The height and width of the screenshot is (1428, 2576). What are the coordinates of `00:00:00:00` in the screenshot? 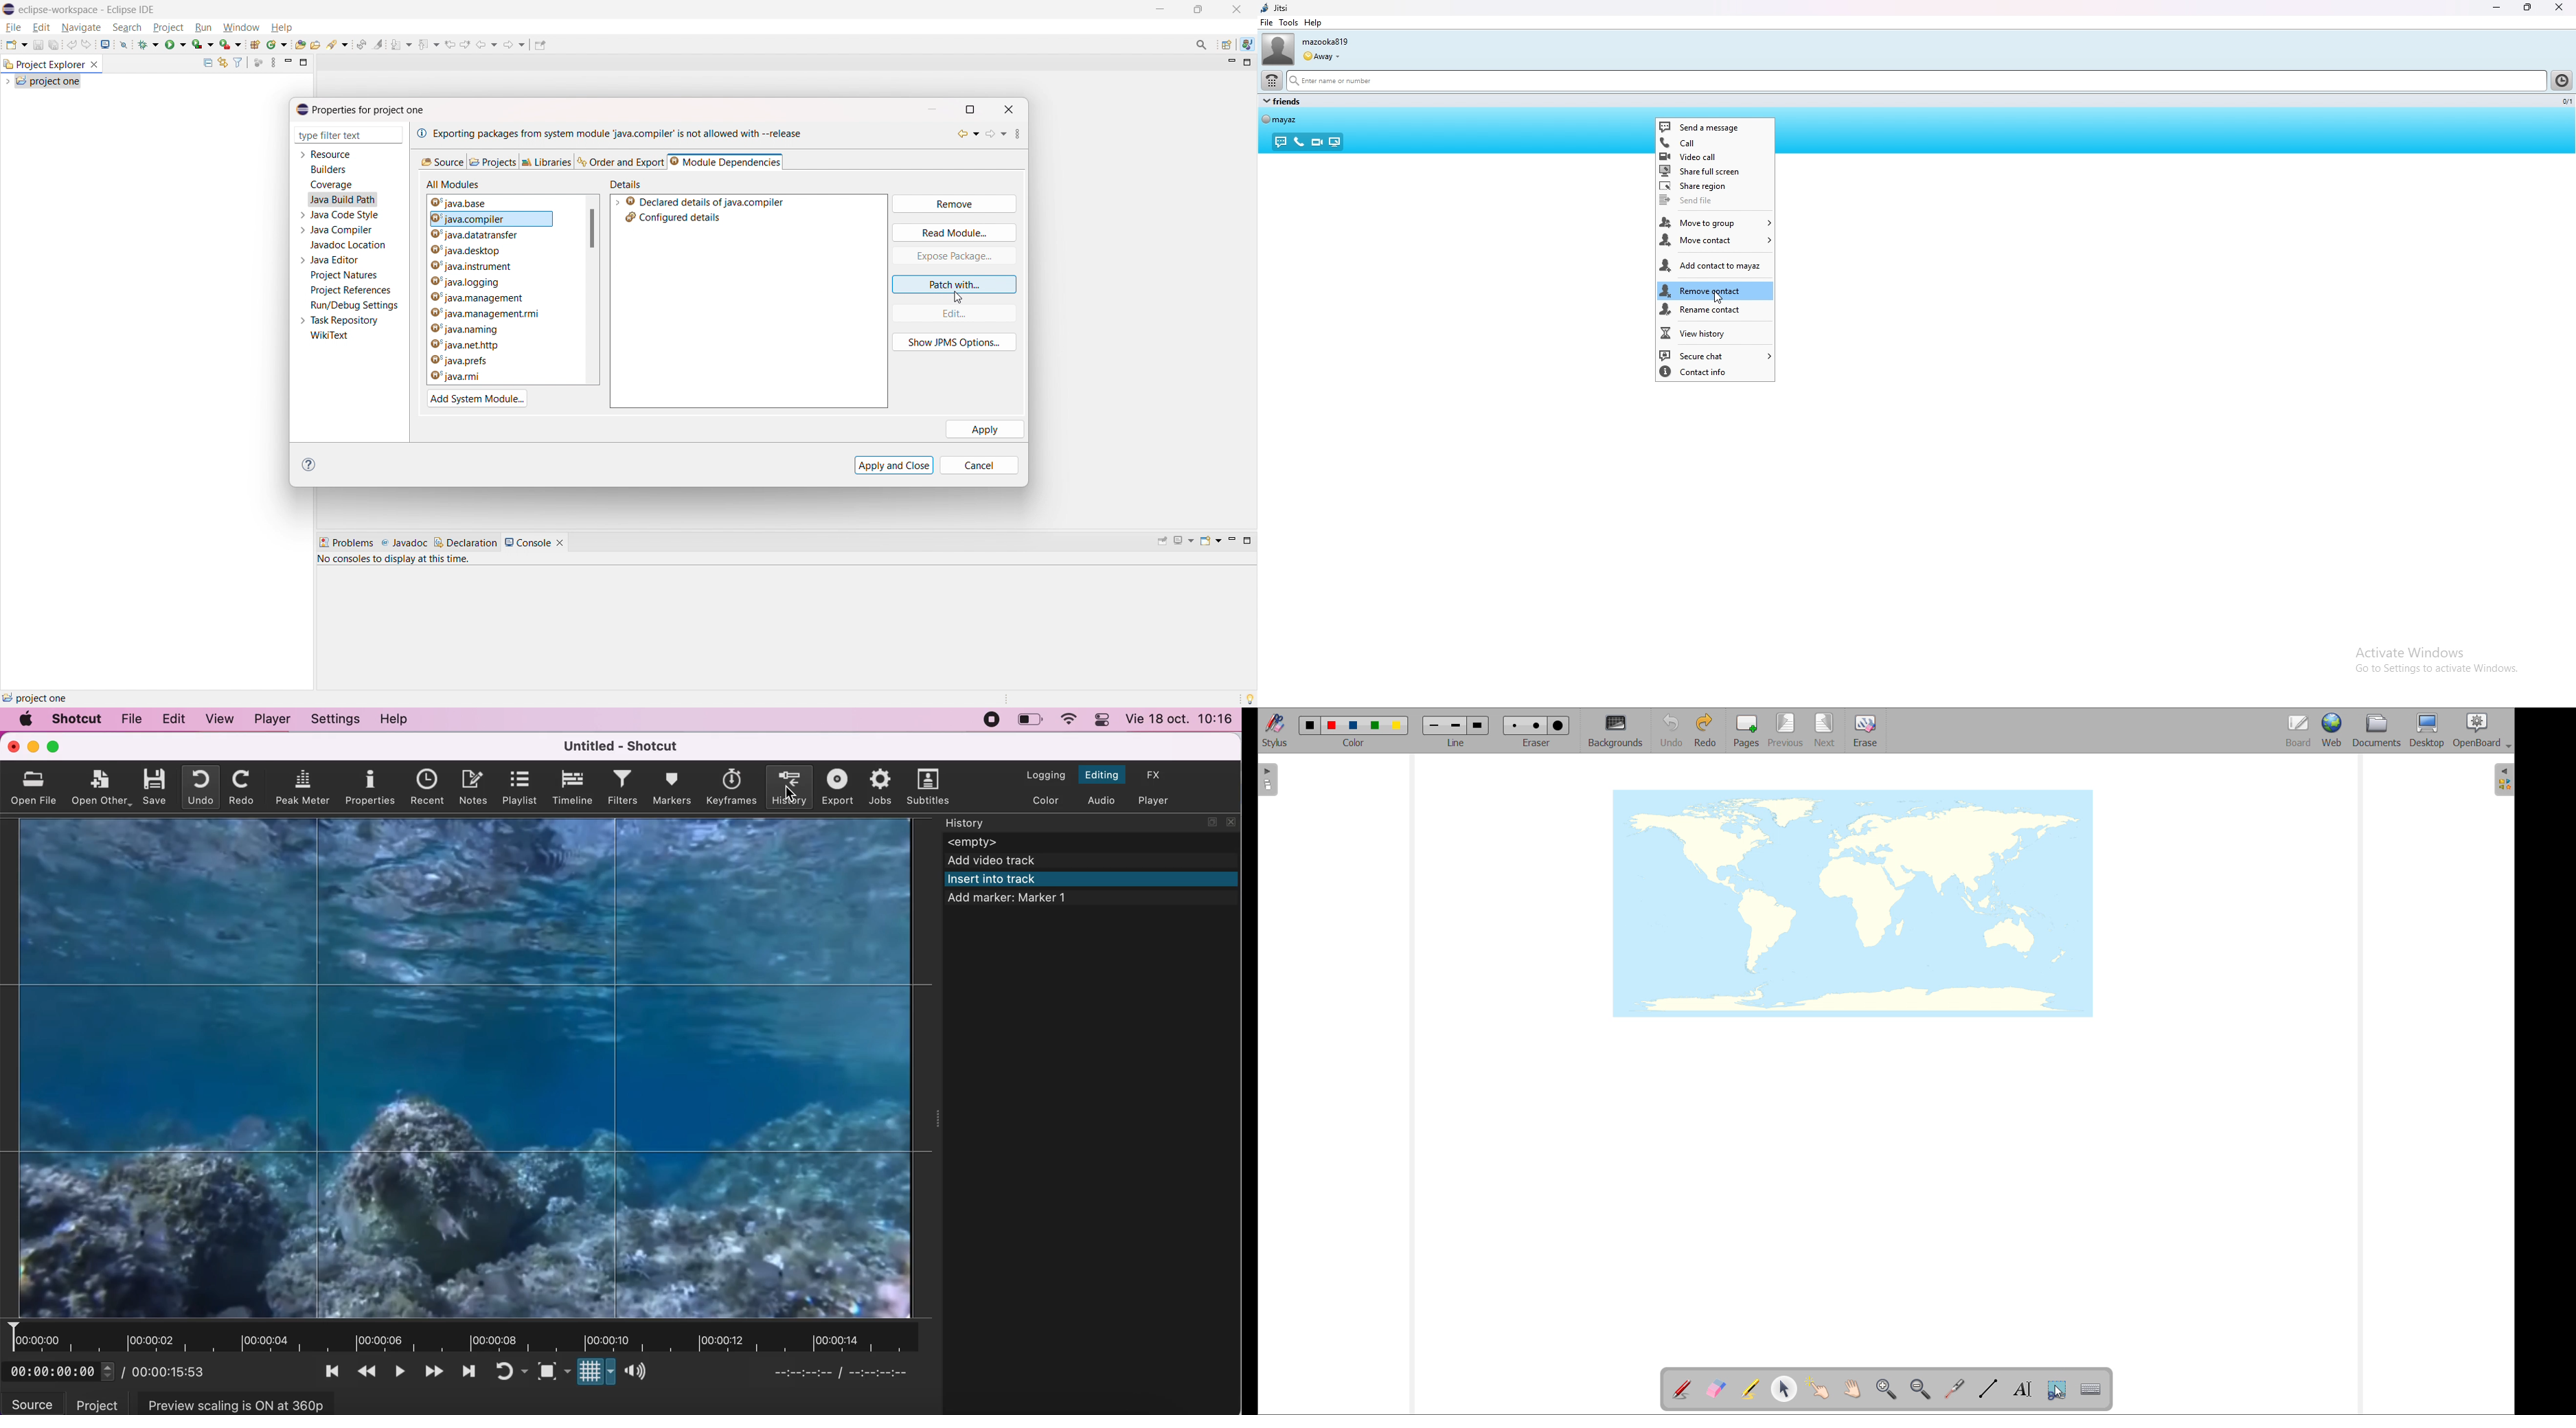 It's located at (63, 1372).